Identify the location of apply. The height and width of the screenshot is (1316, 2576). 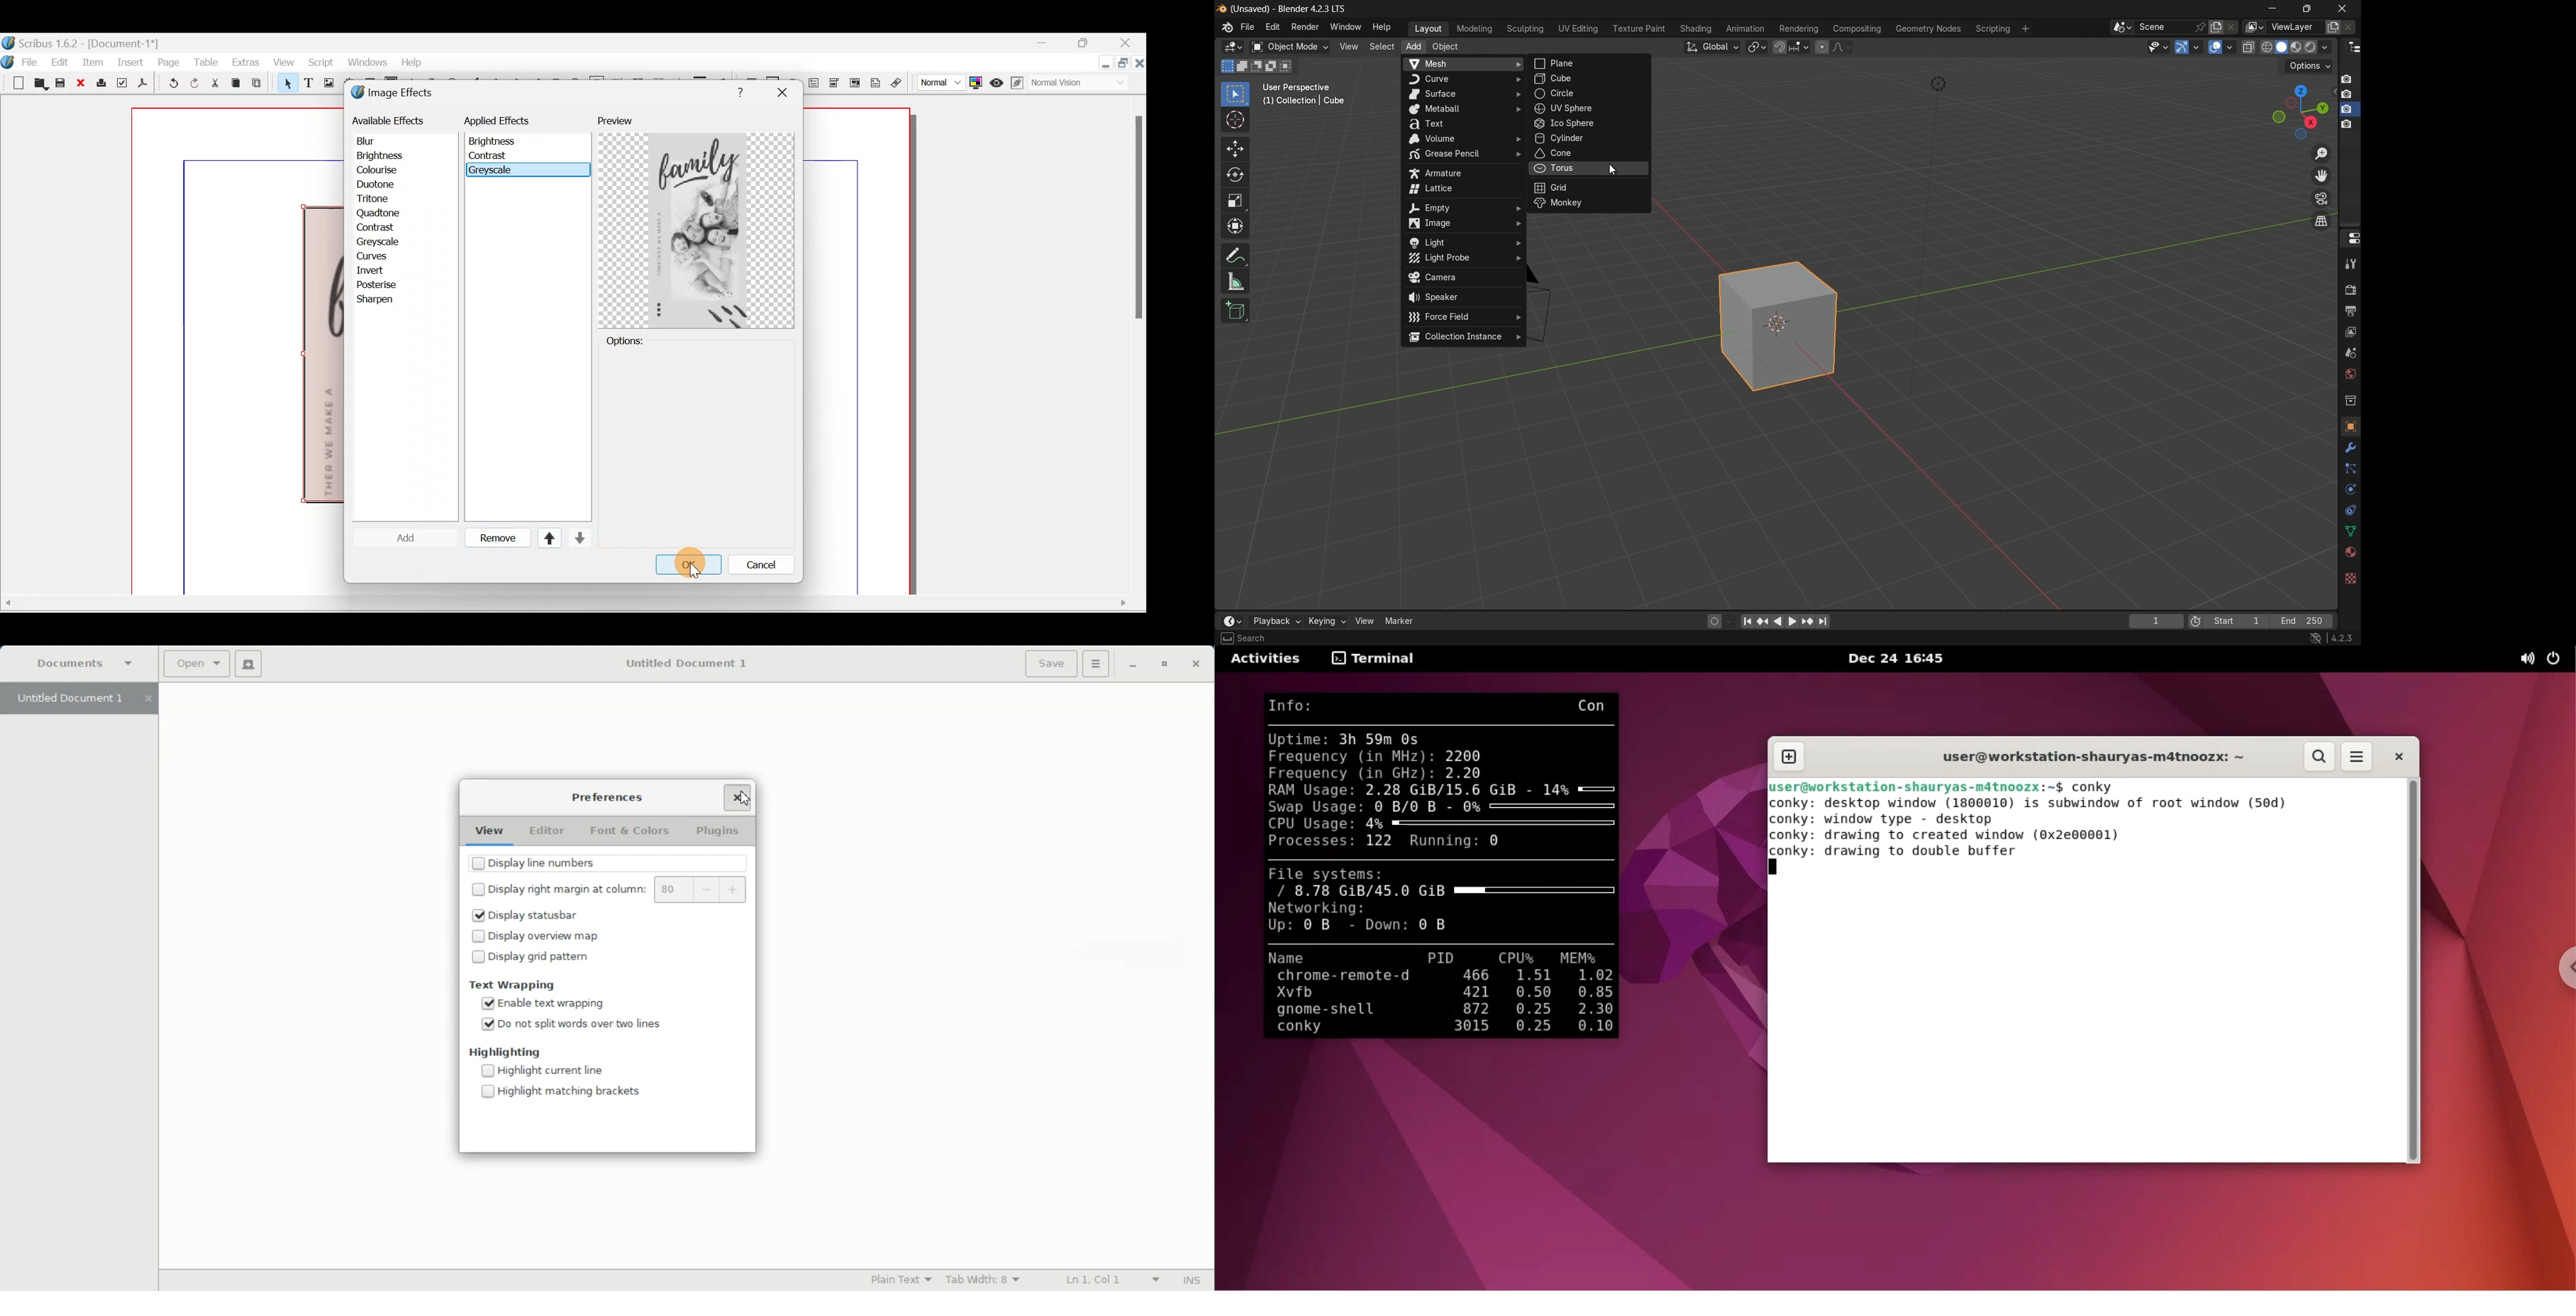
(411, 538).